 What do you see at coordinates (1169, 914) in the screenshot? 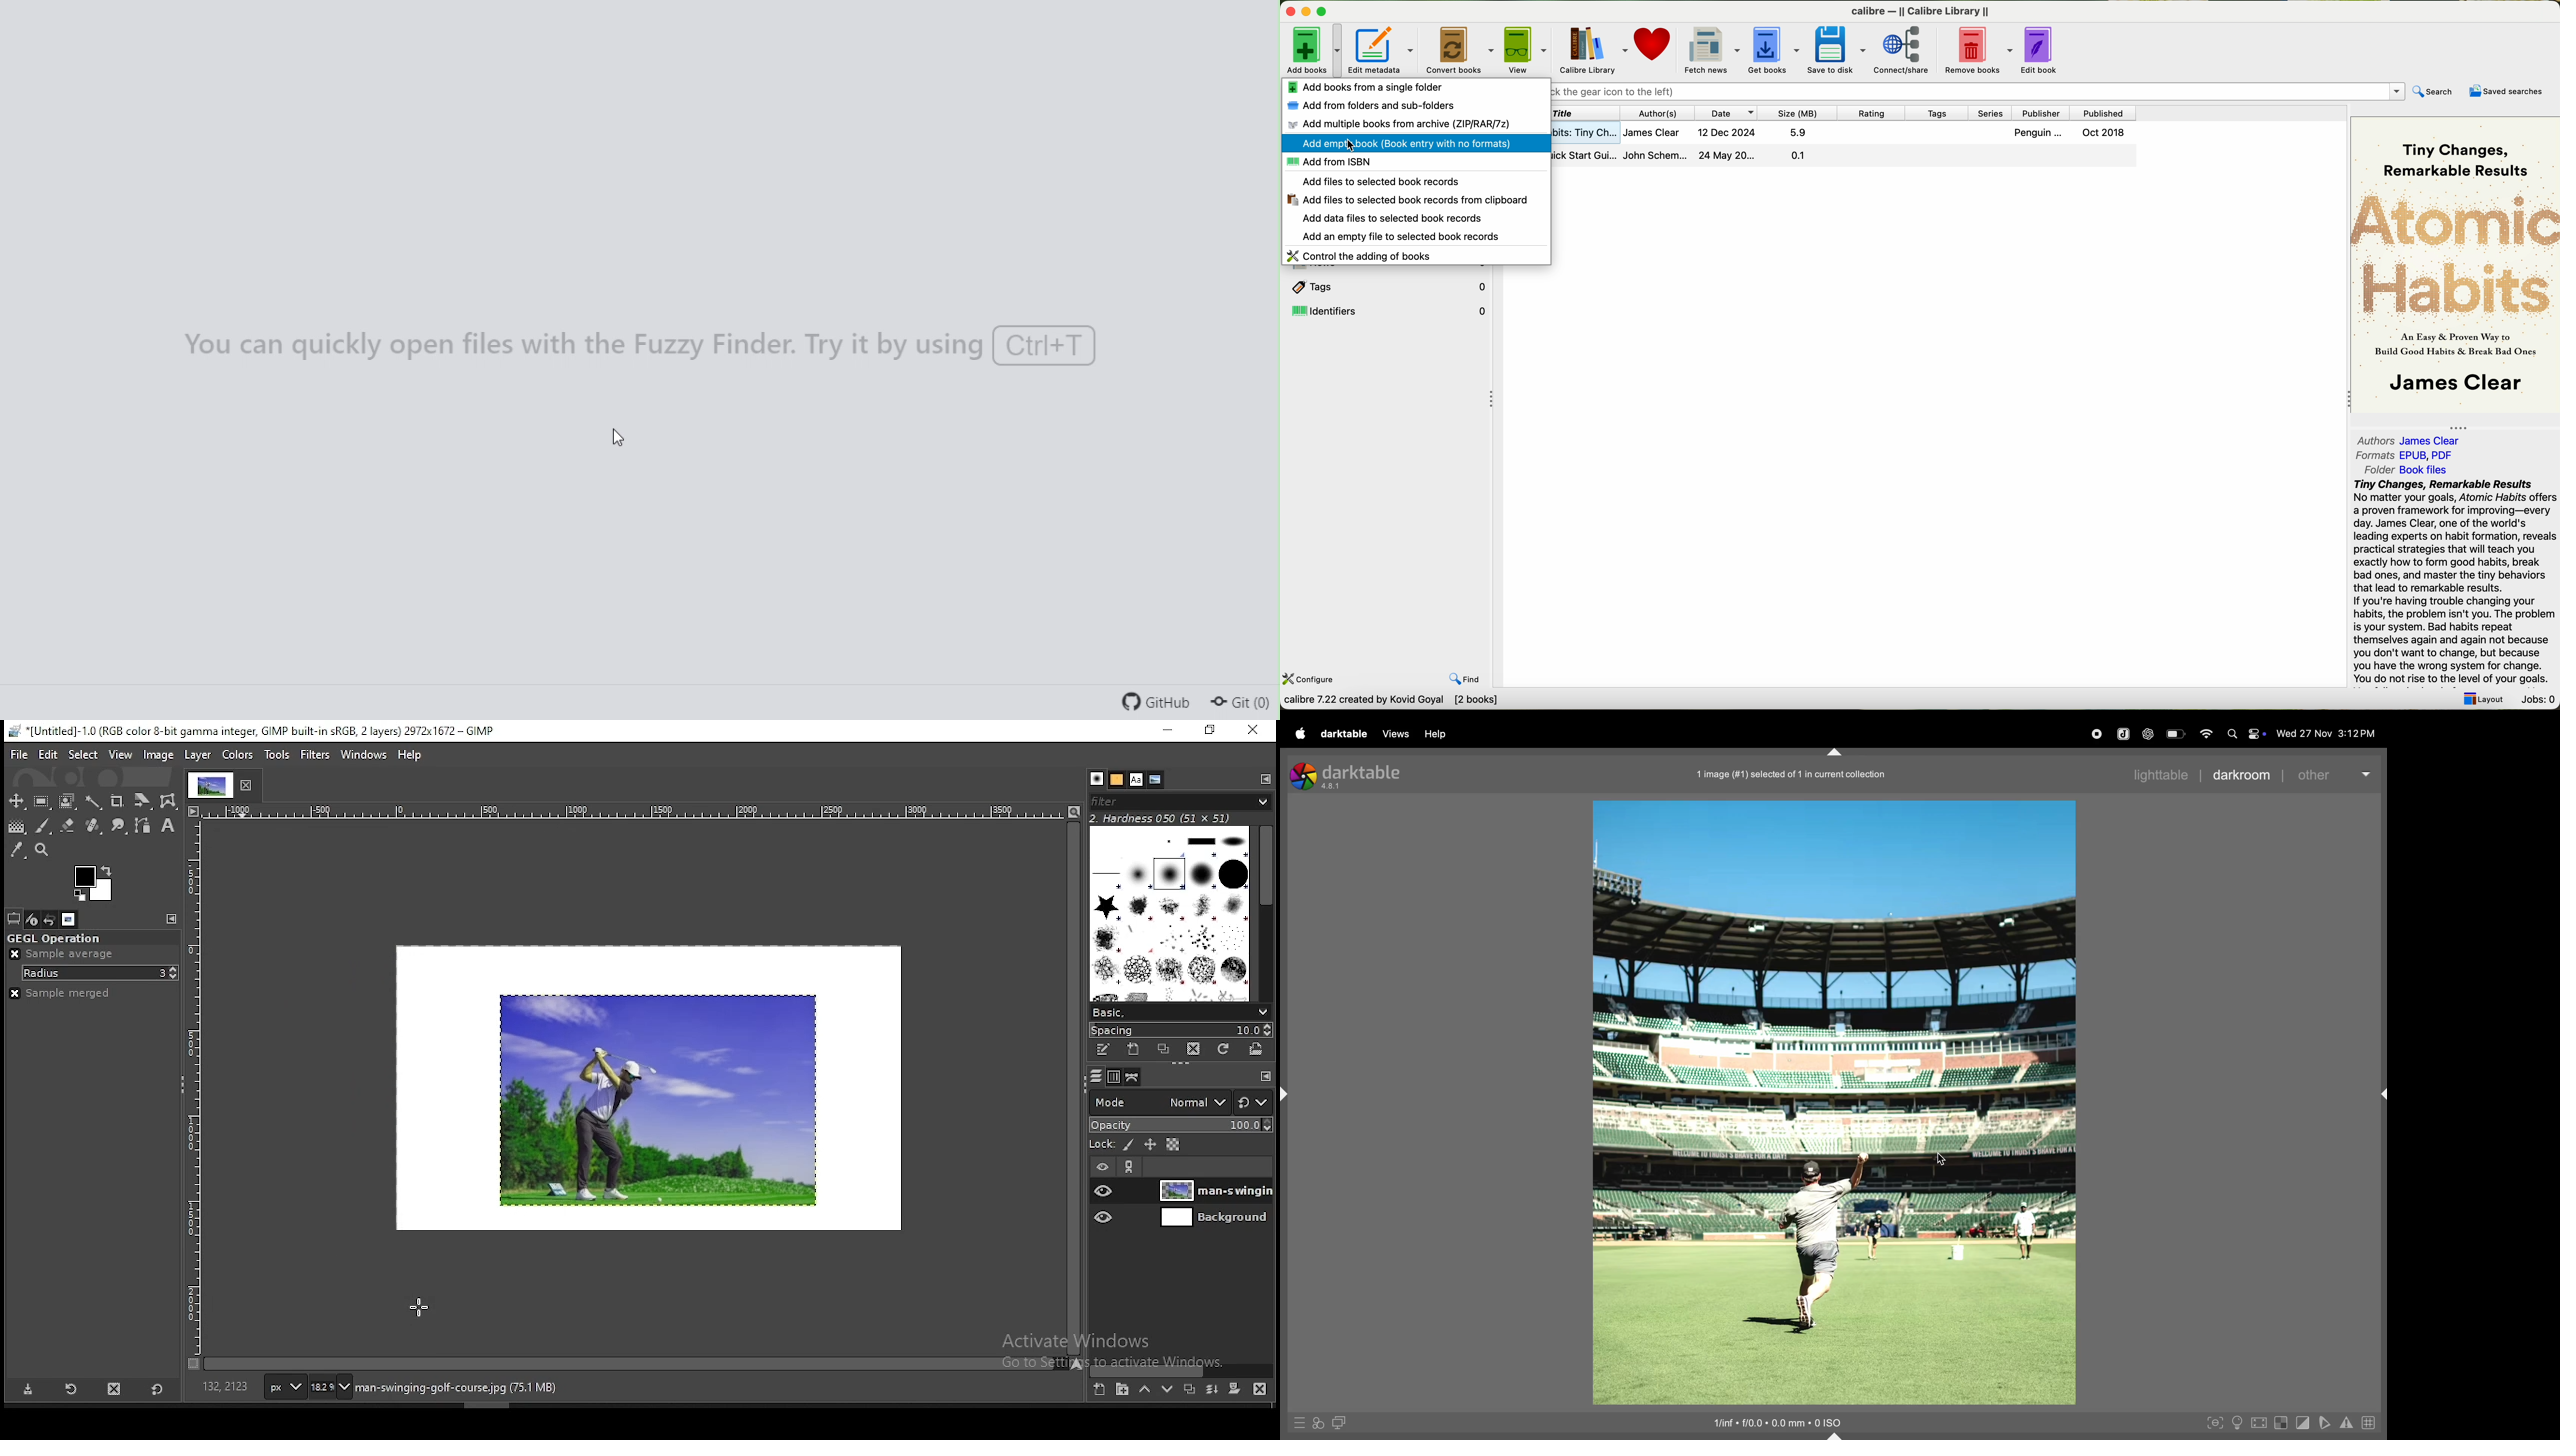
I see `brushes` at bounding box center [1169, 914].